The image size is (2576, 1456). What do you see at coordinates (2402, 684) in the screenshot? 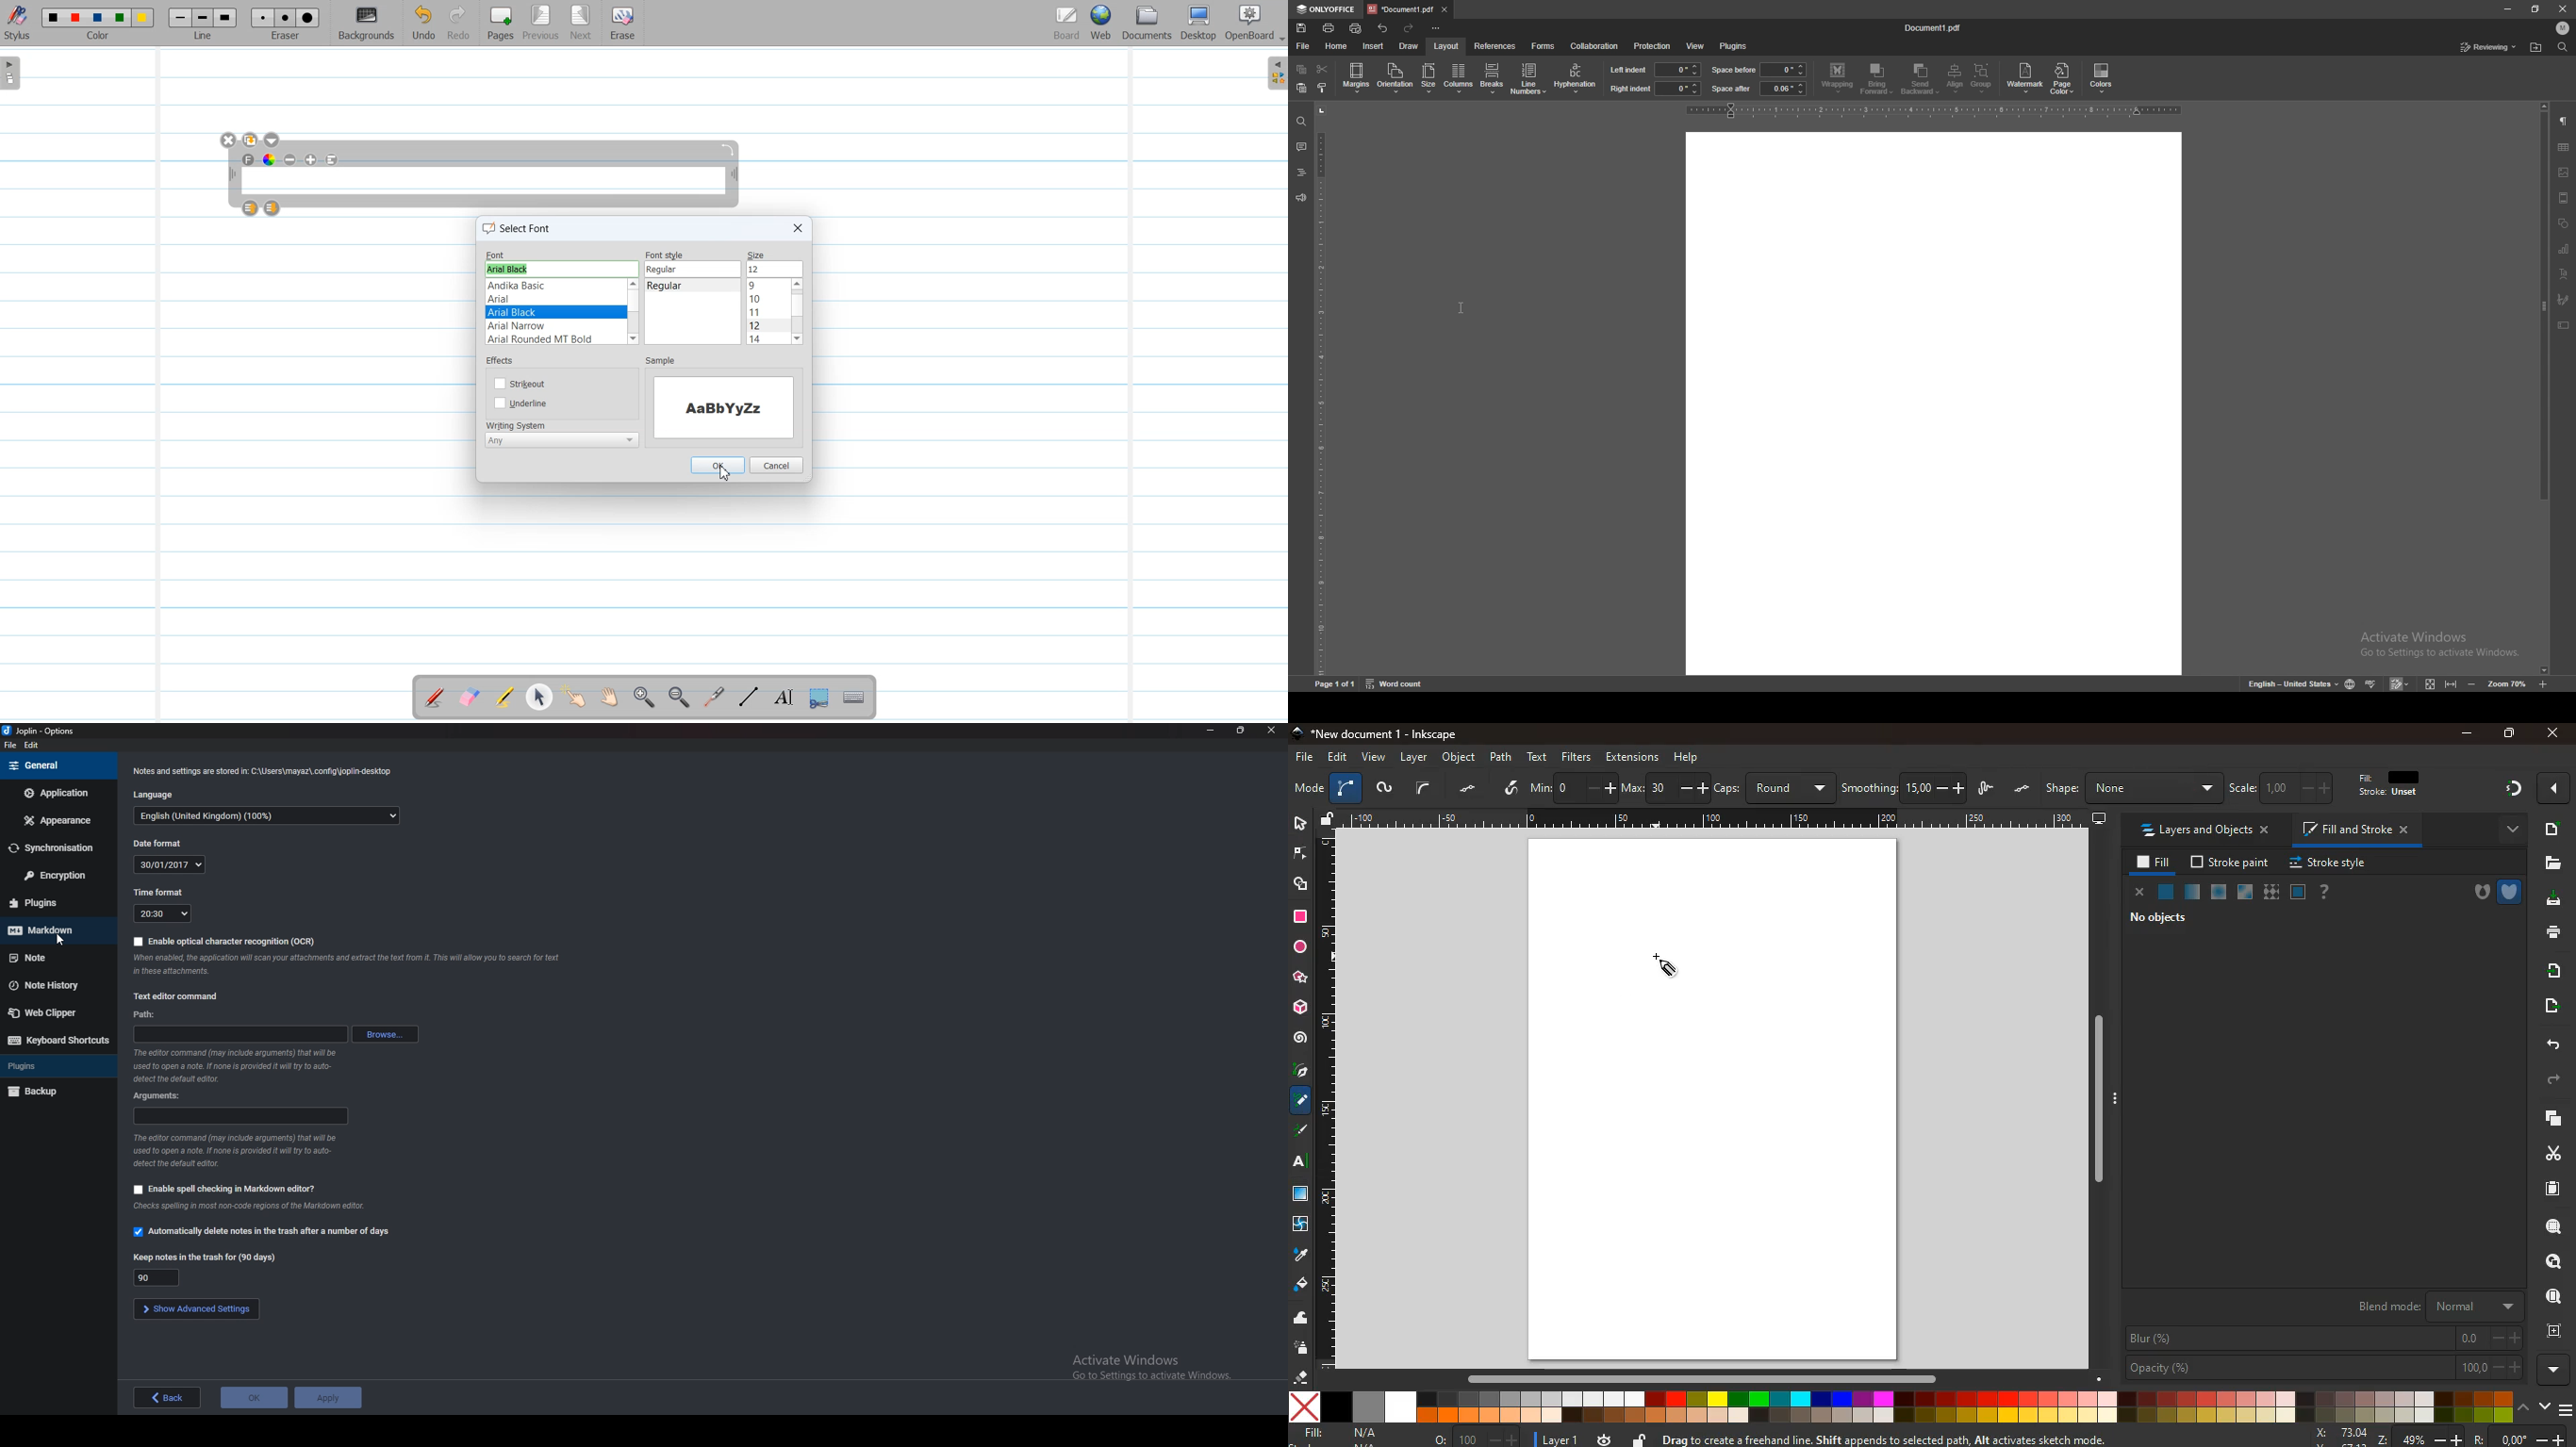
I see `track changes` at bounding box center [2402, 684].